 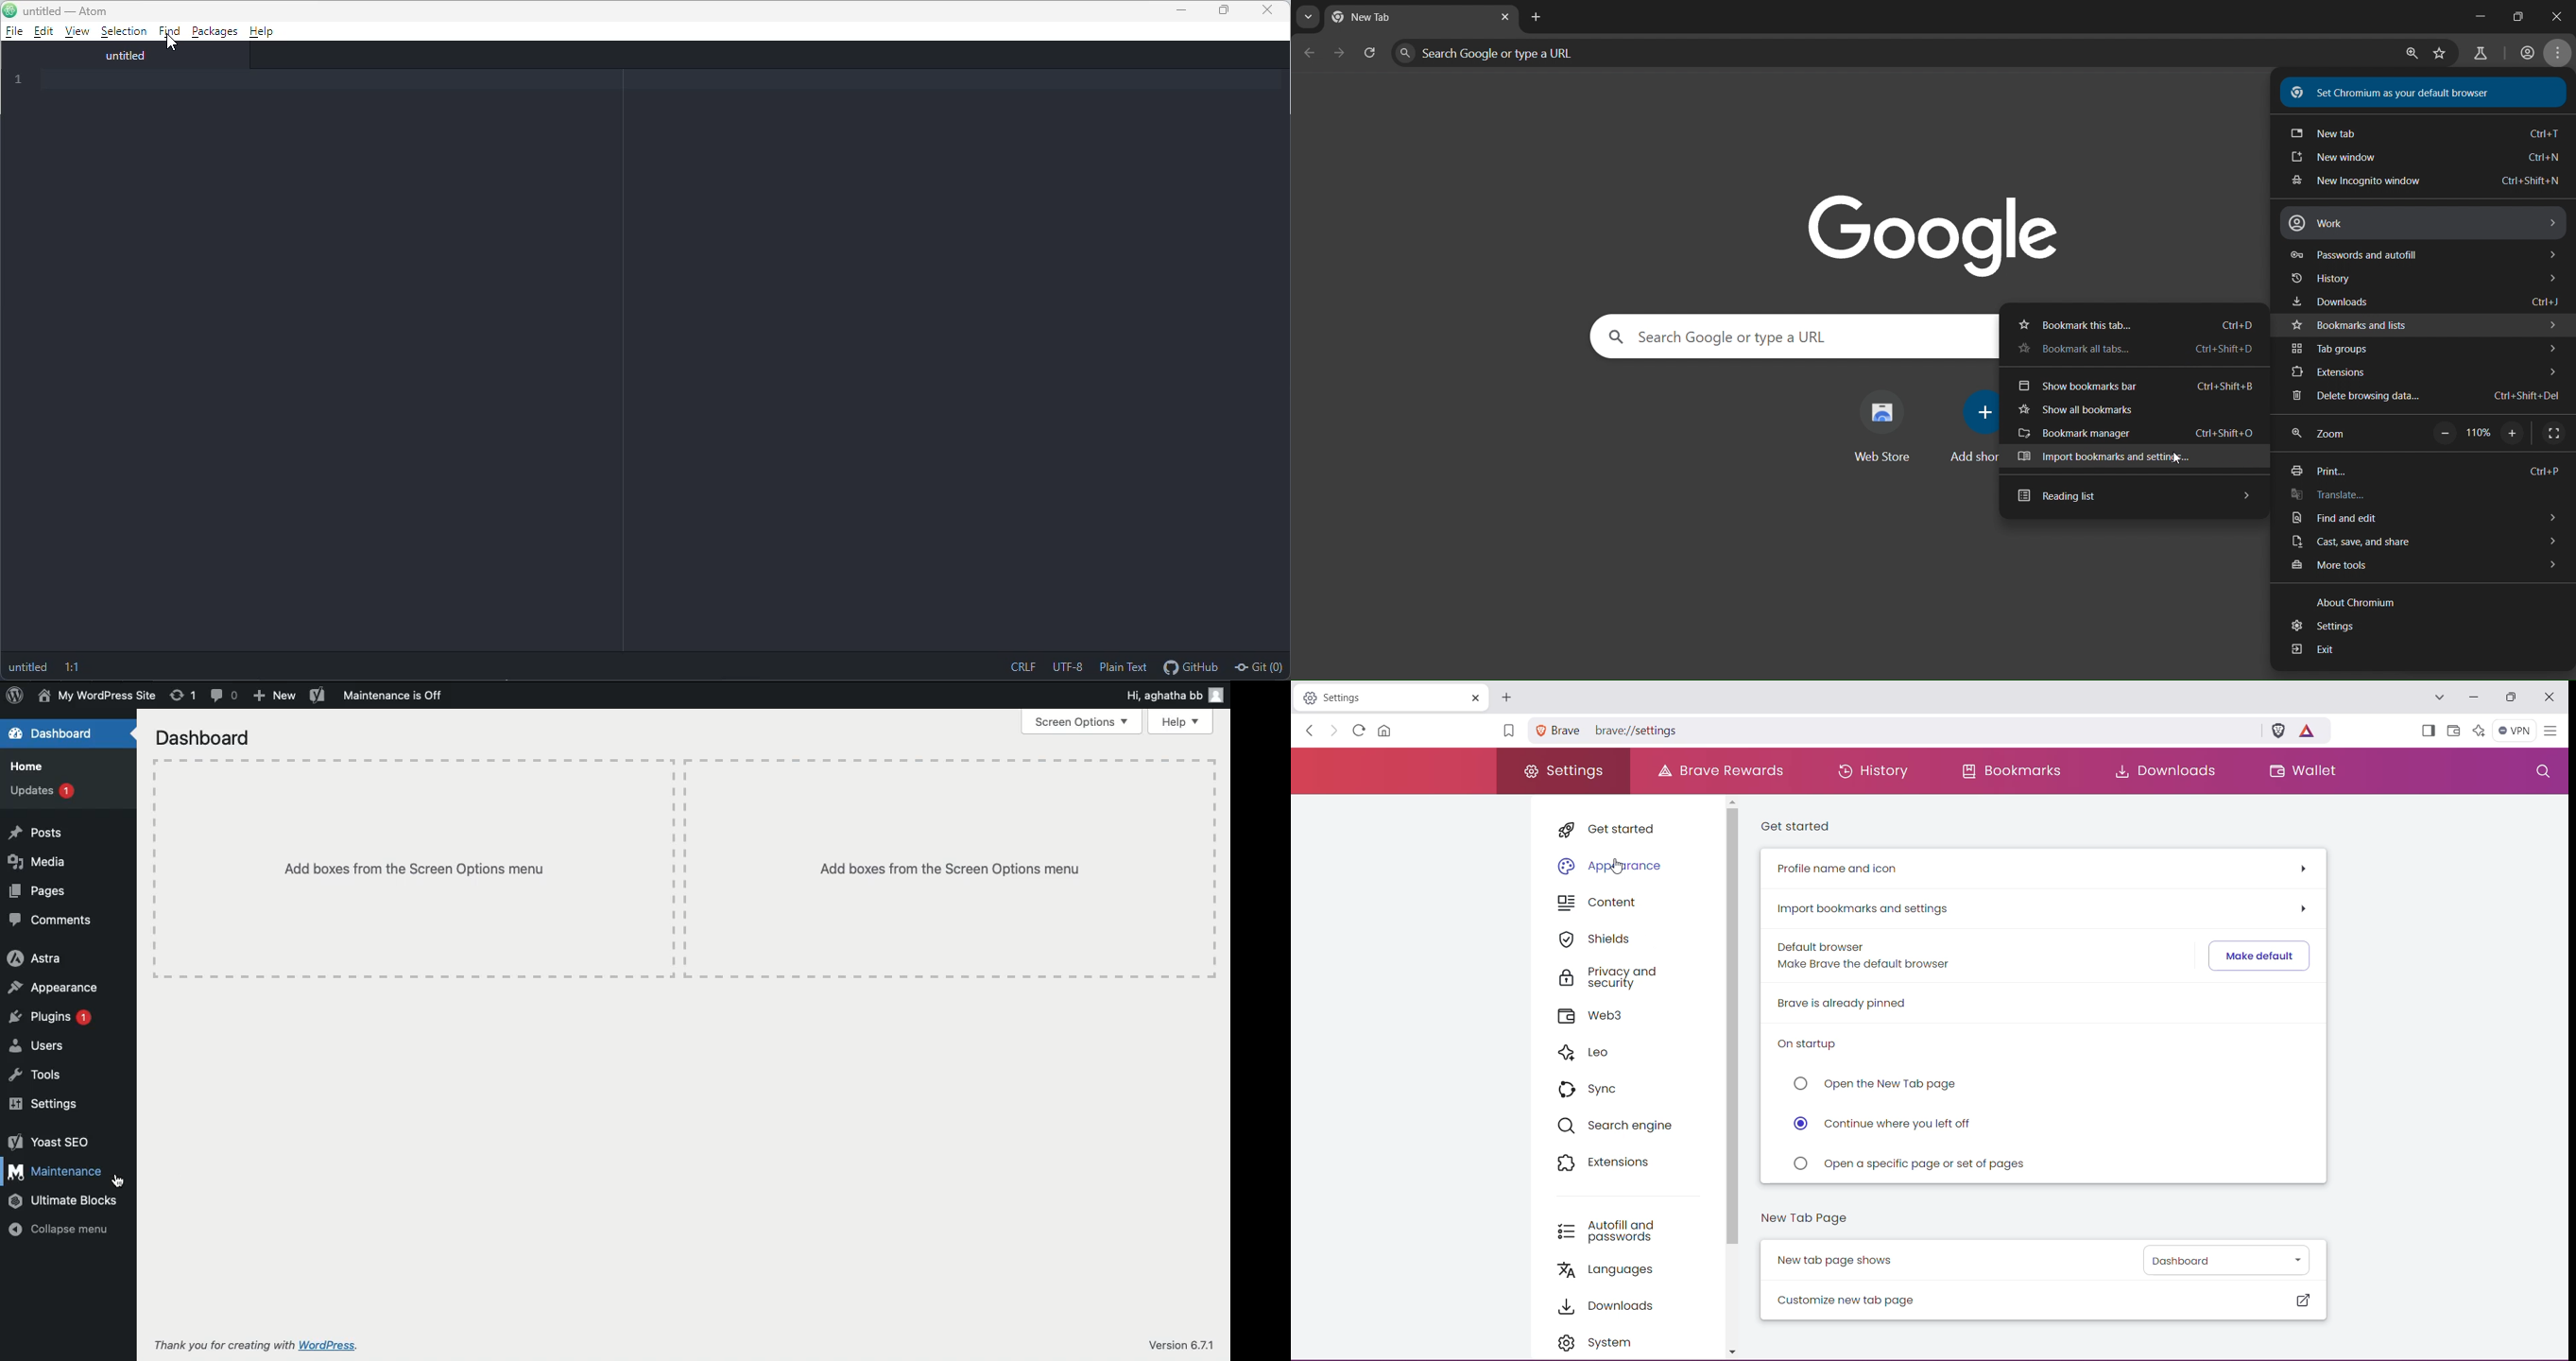 What do you see at coordinates (2315, 652) in the screenshot?
I see `exit` at bounding box center [2315, 652].